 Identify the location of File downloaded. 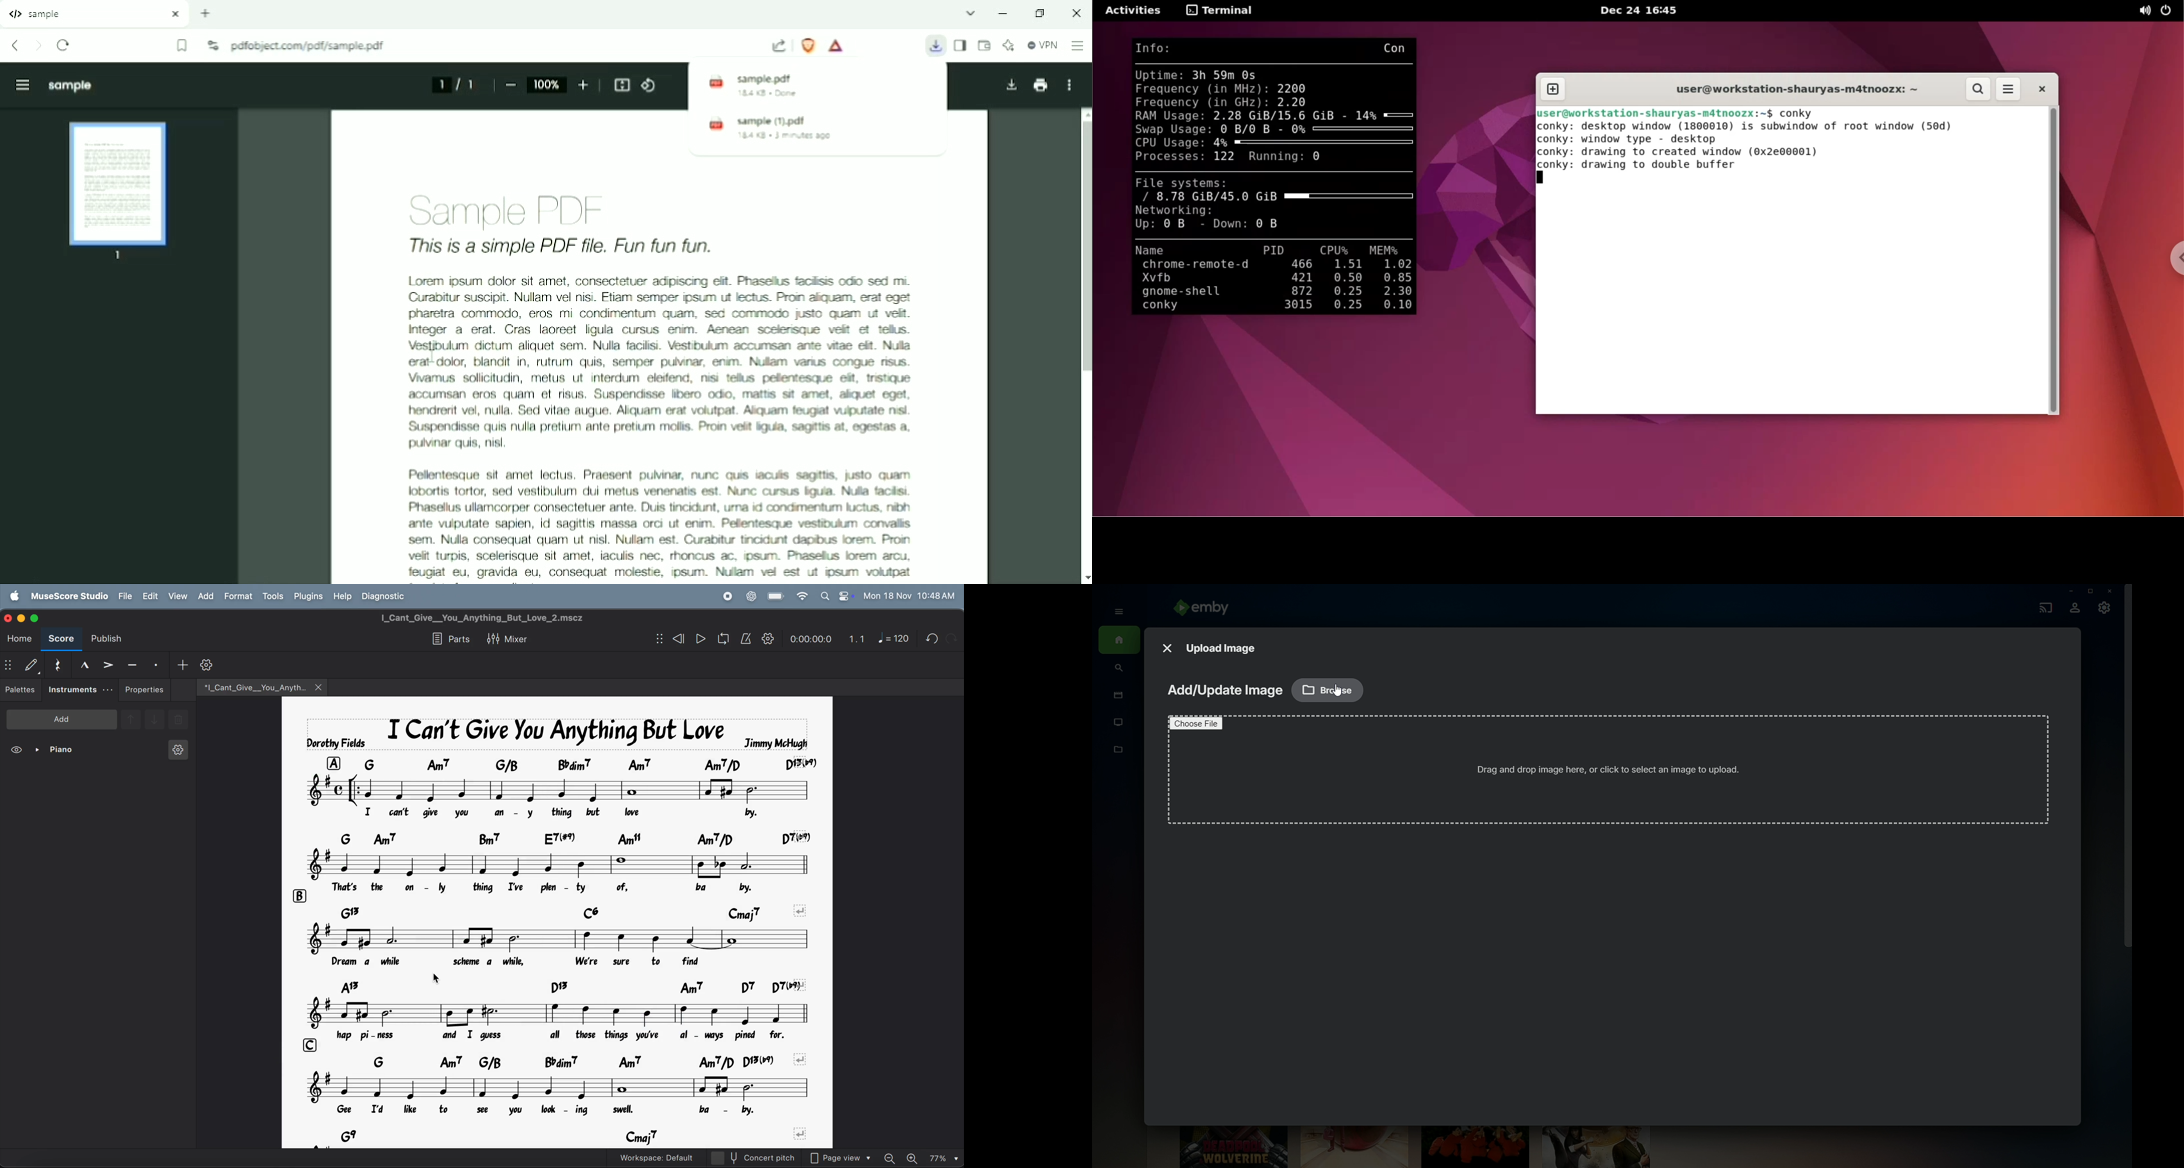
(936, 45).